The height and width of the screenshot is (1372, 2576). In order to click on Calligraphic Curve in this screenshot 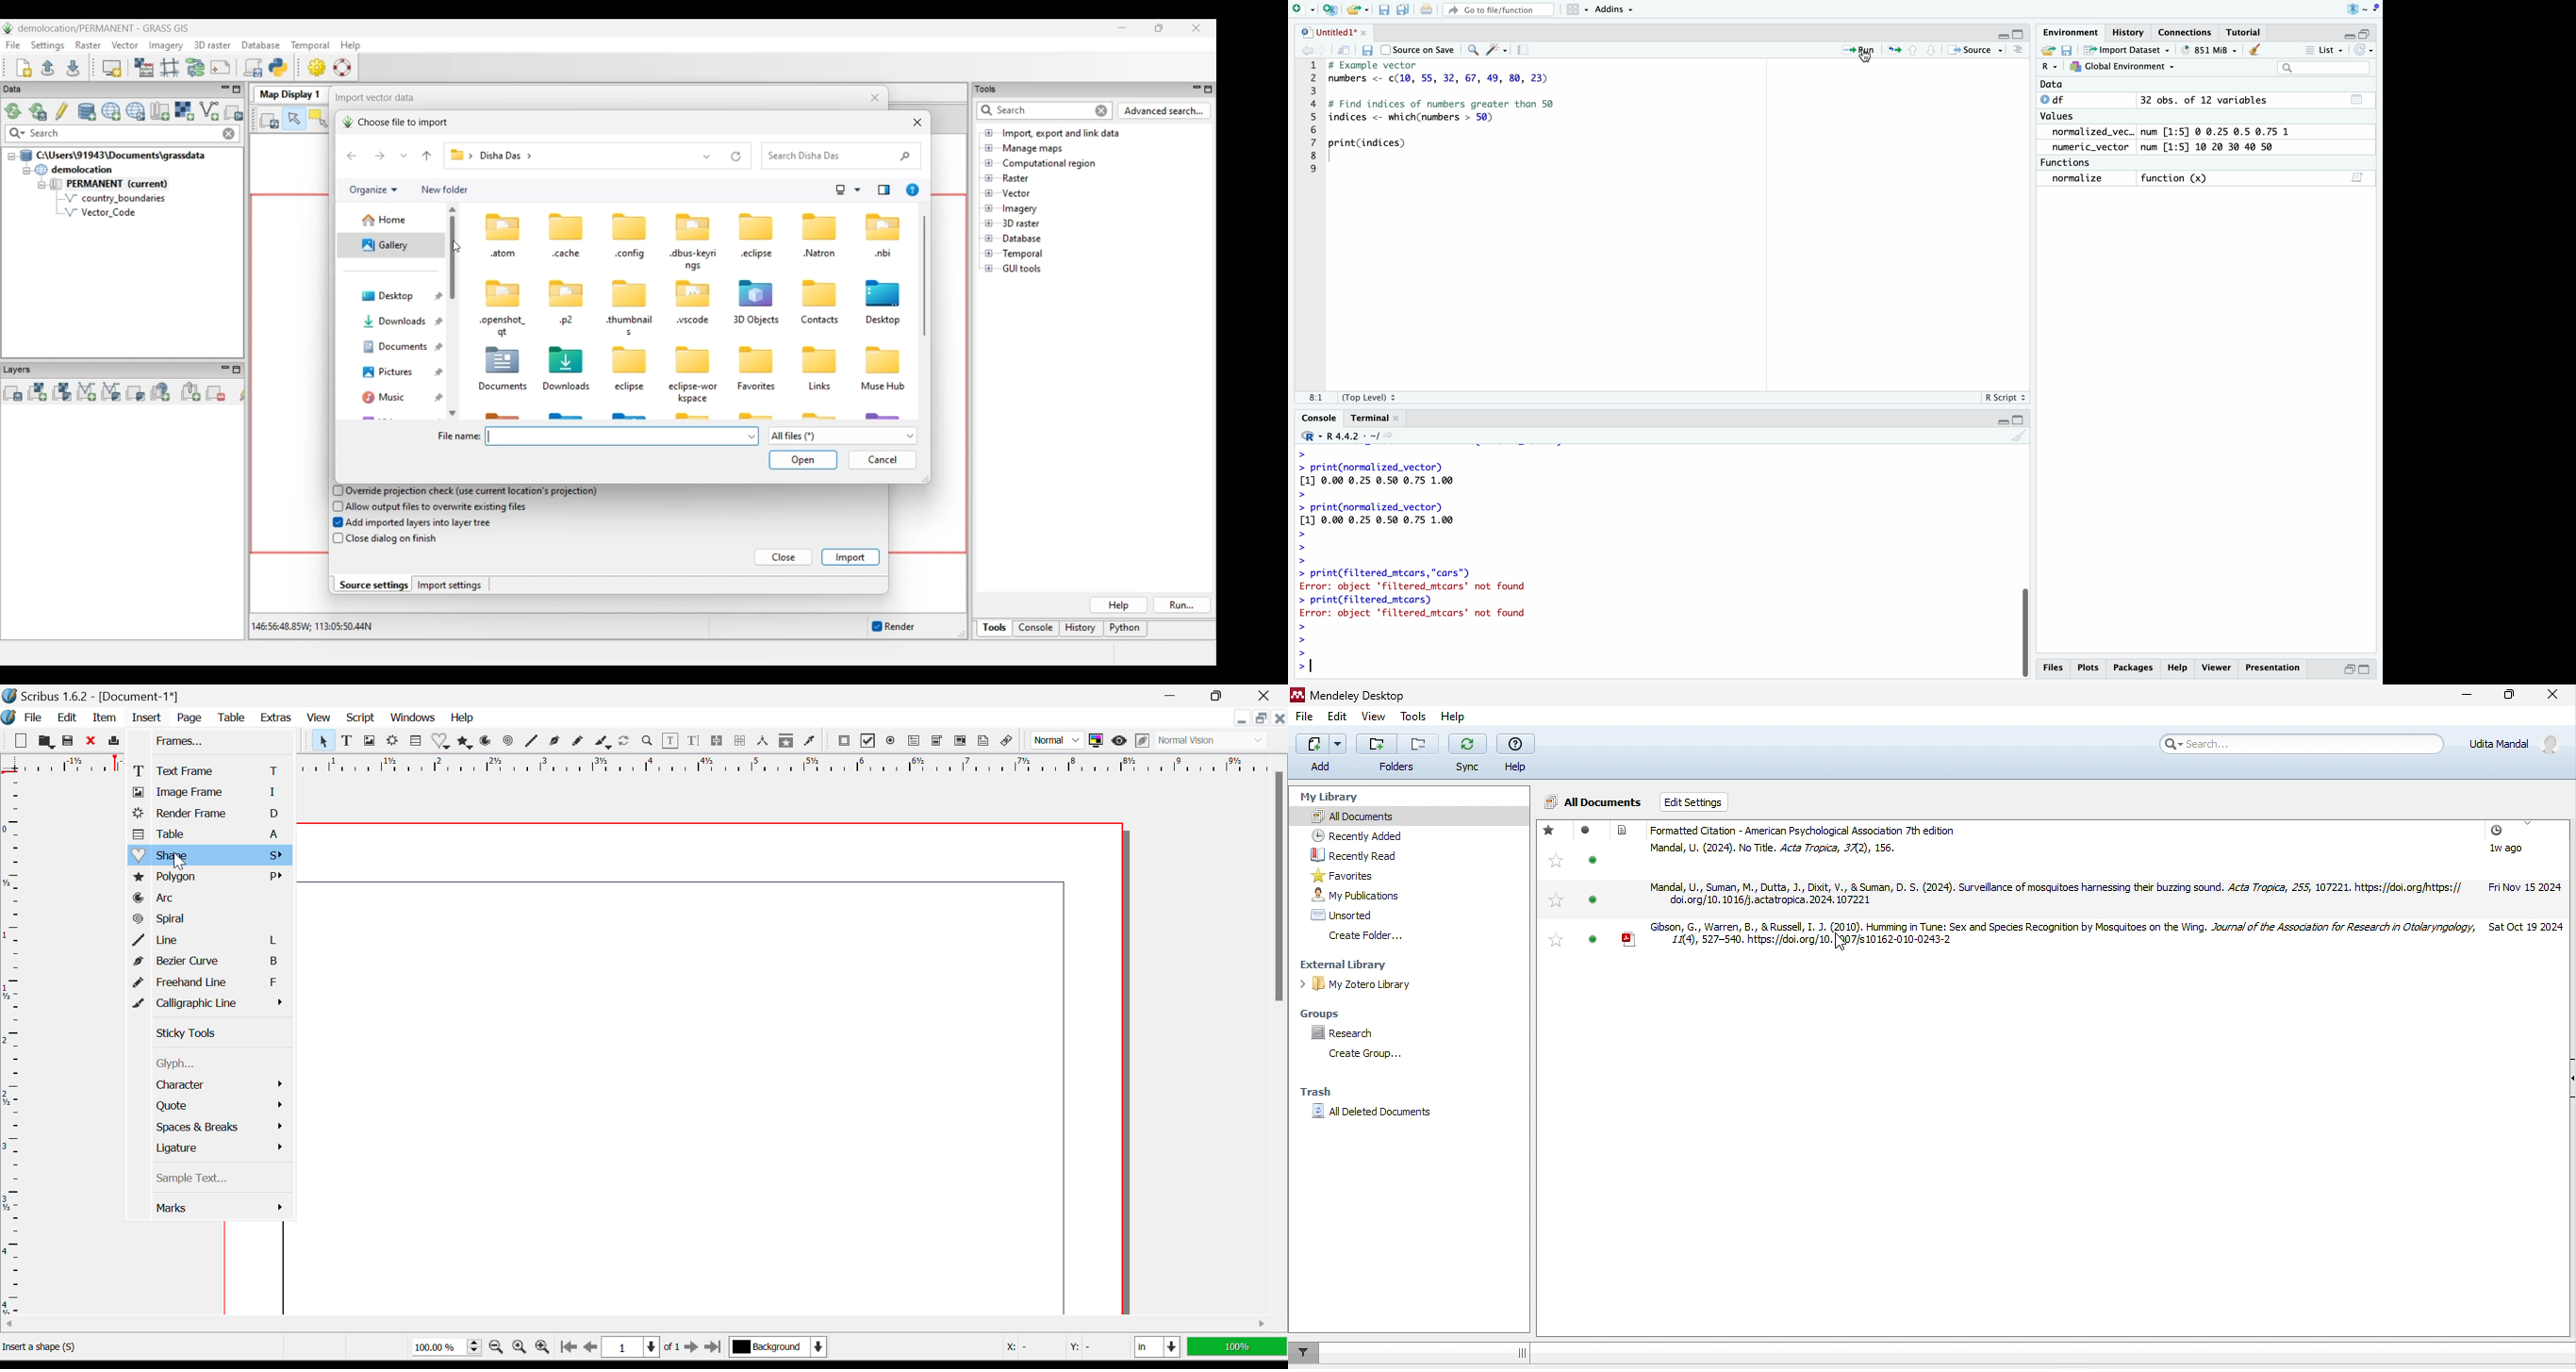, I will do `click(603, 744)`.